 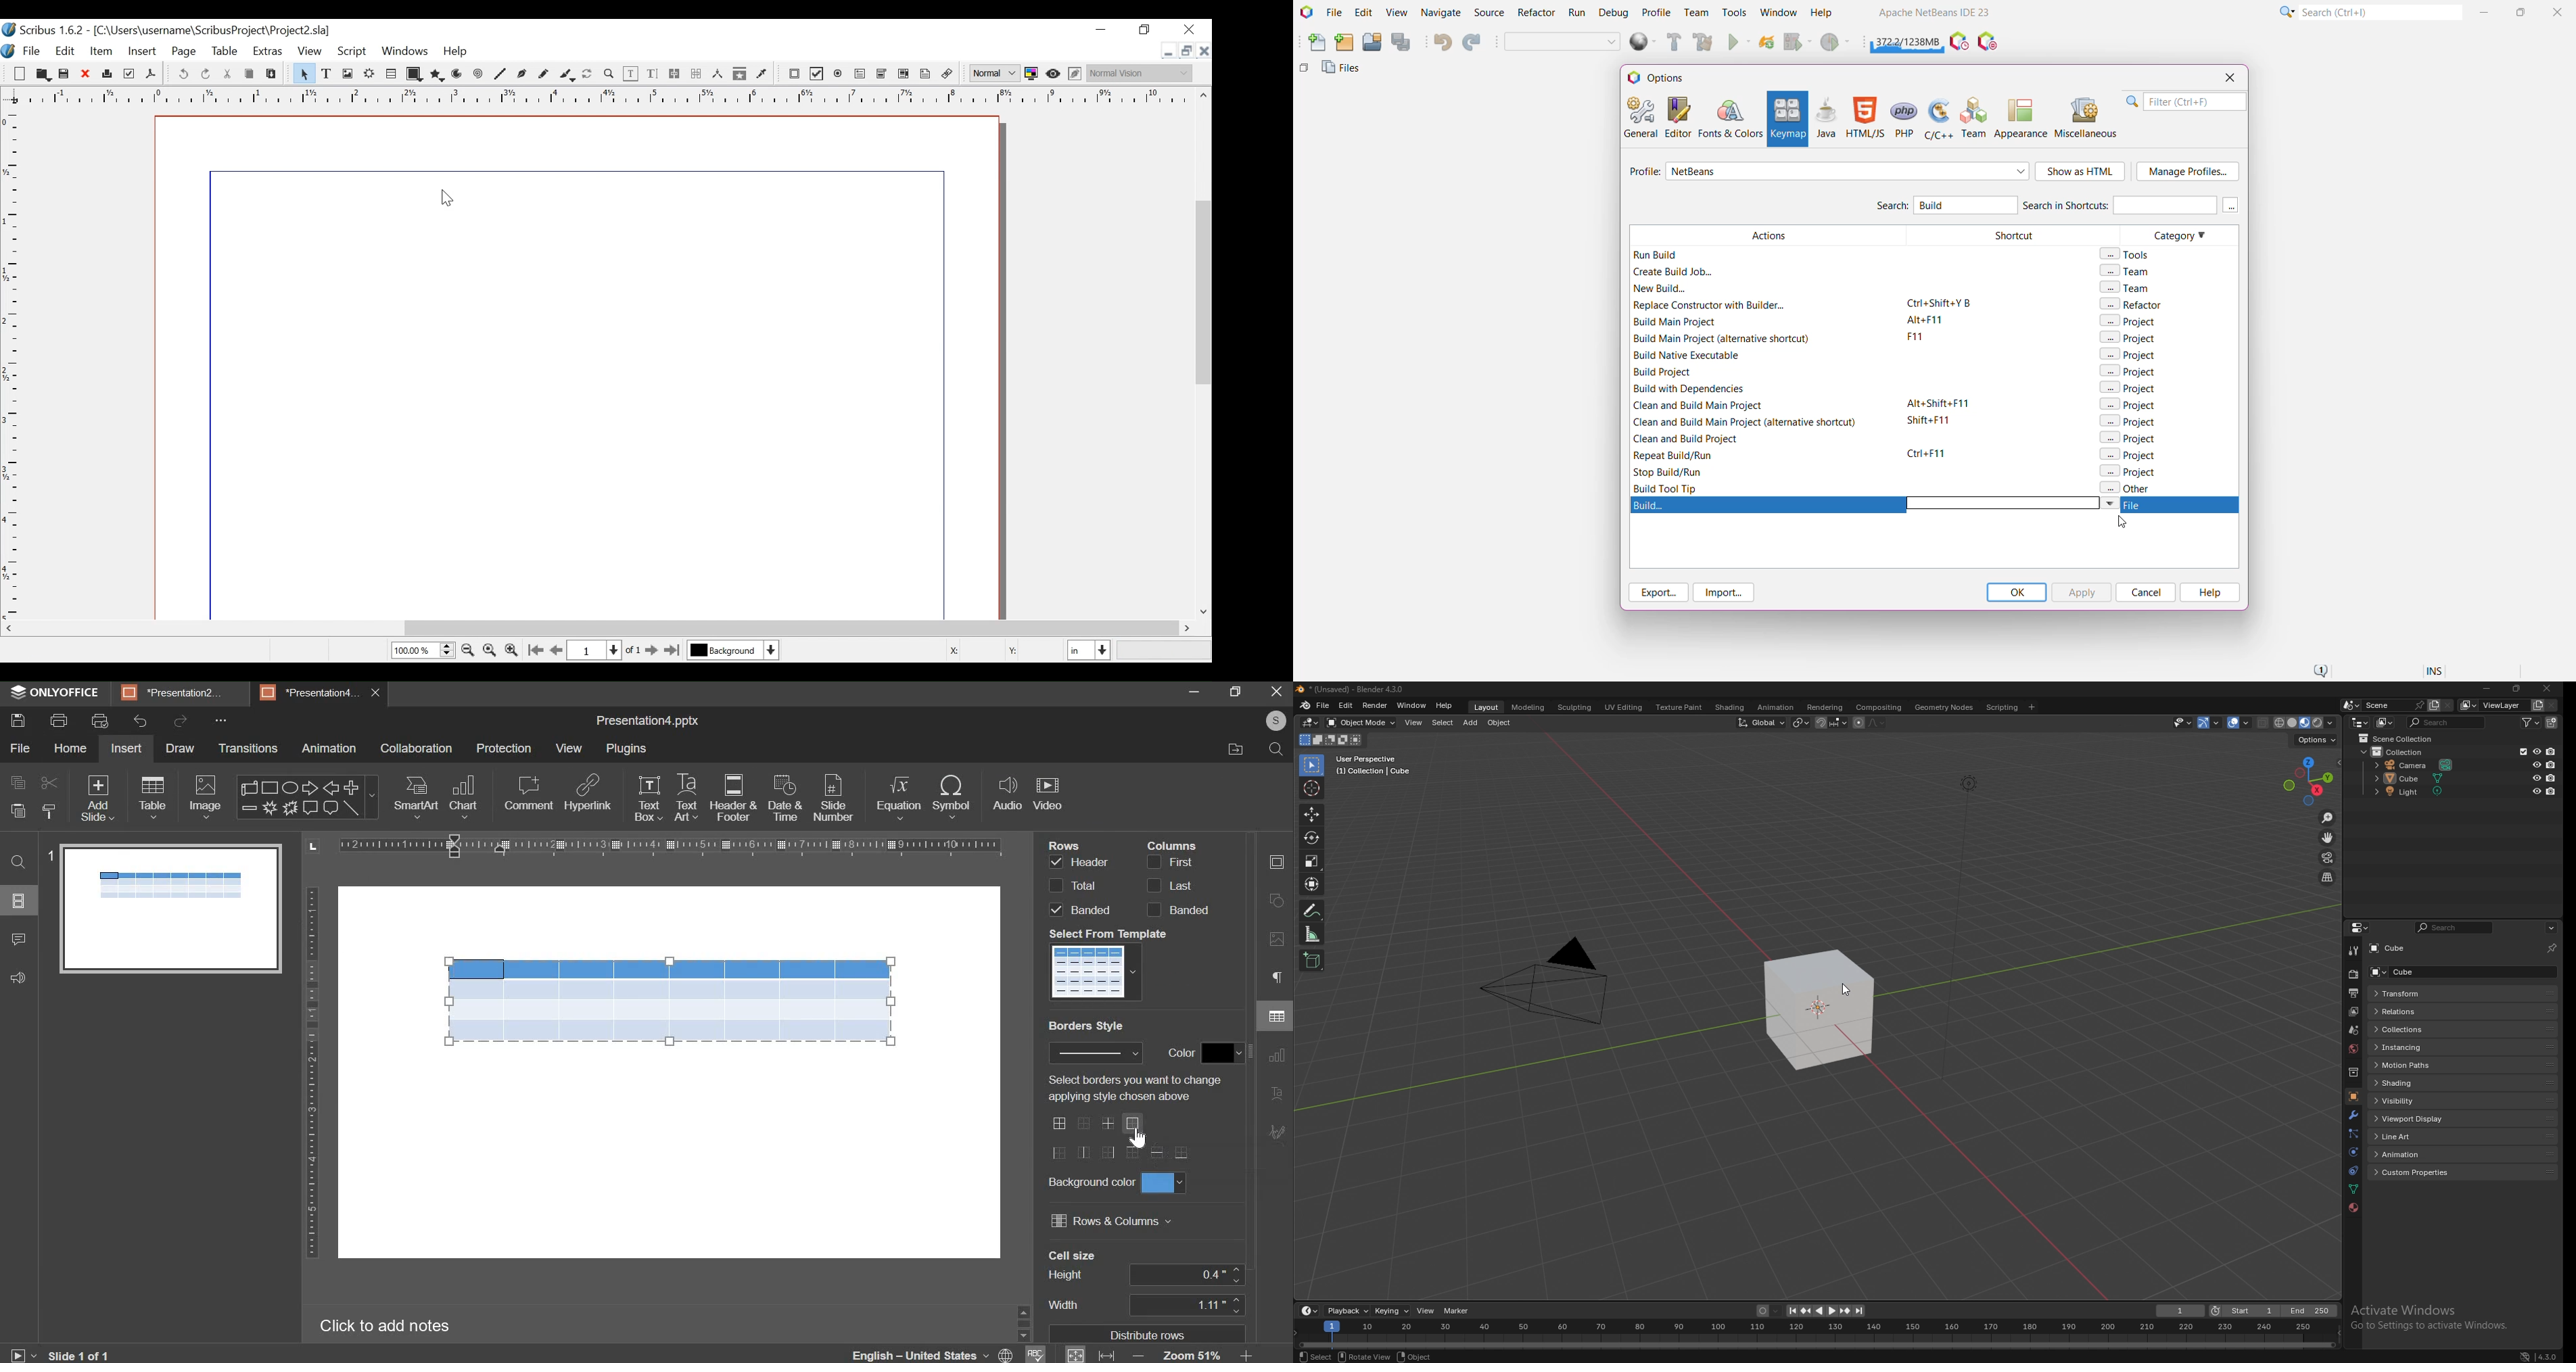 What do you see at coordinates (125, 748) in the screenshot?
I see `insert` at bounding box center [125, 748].